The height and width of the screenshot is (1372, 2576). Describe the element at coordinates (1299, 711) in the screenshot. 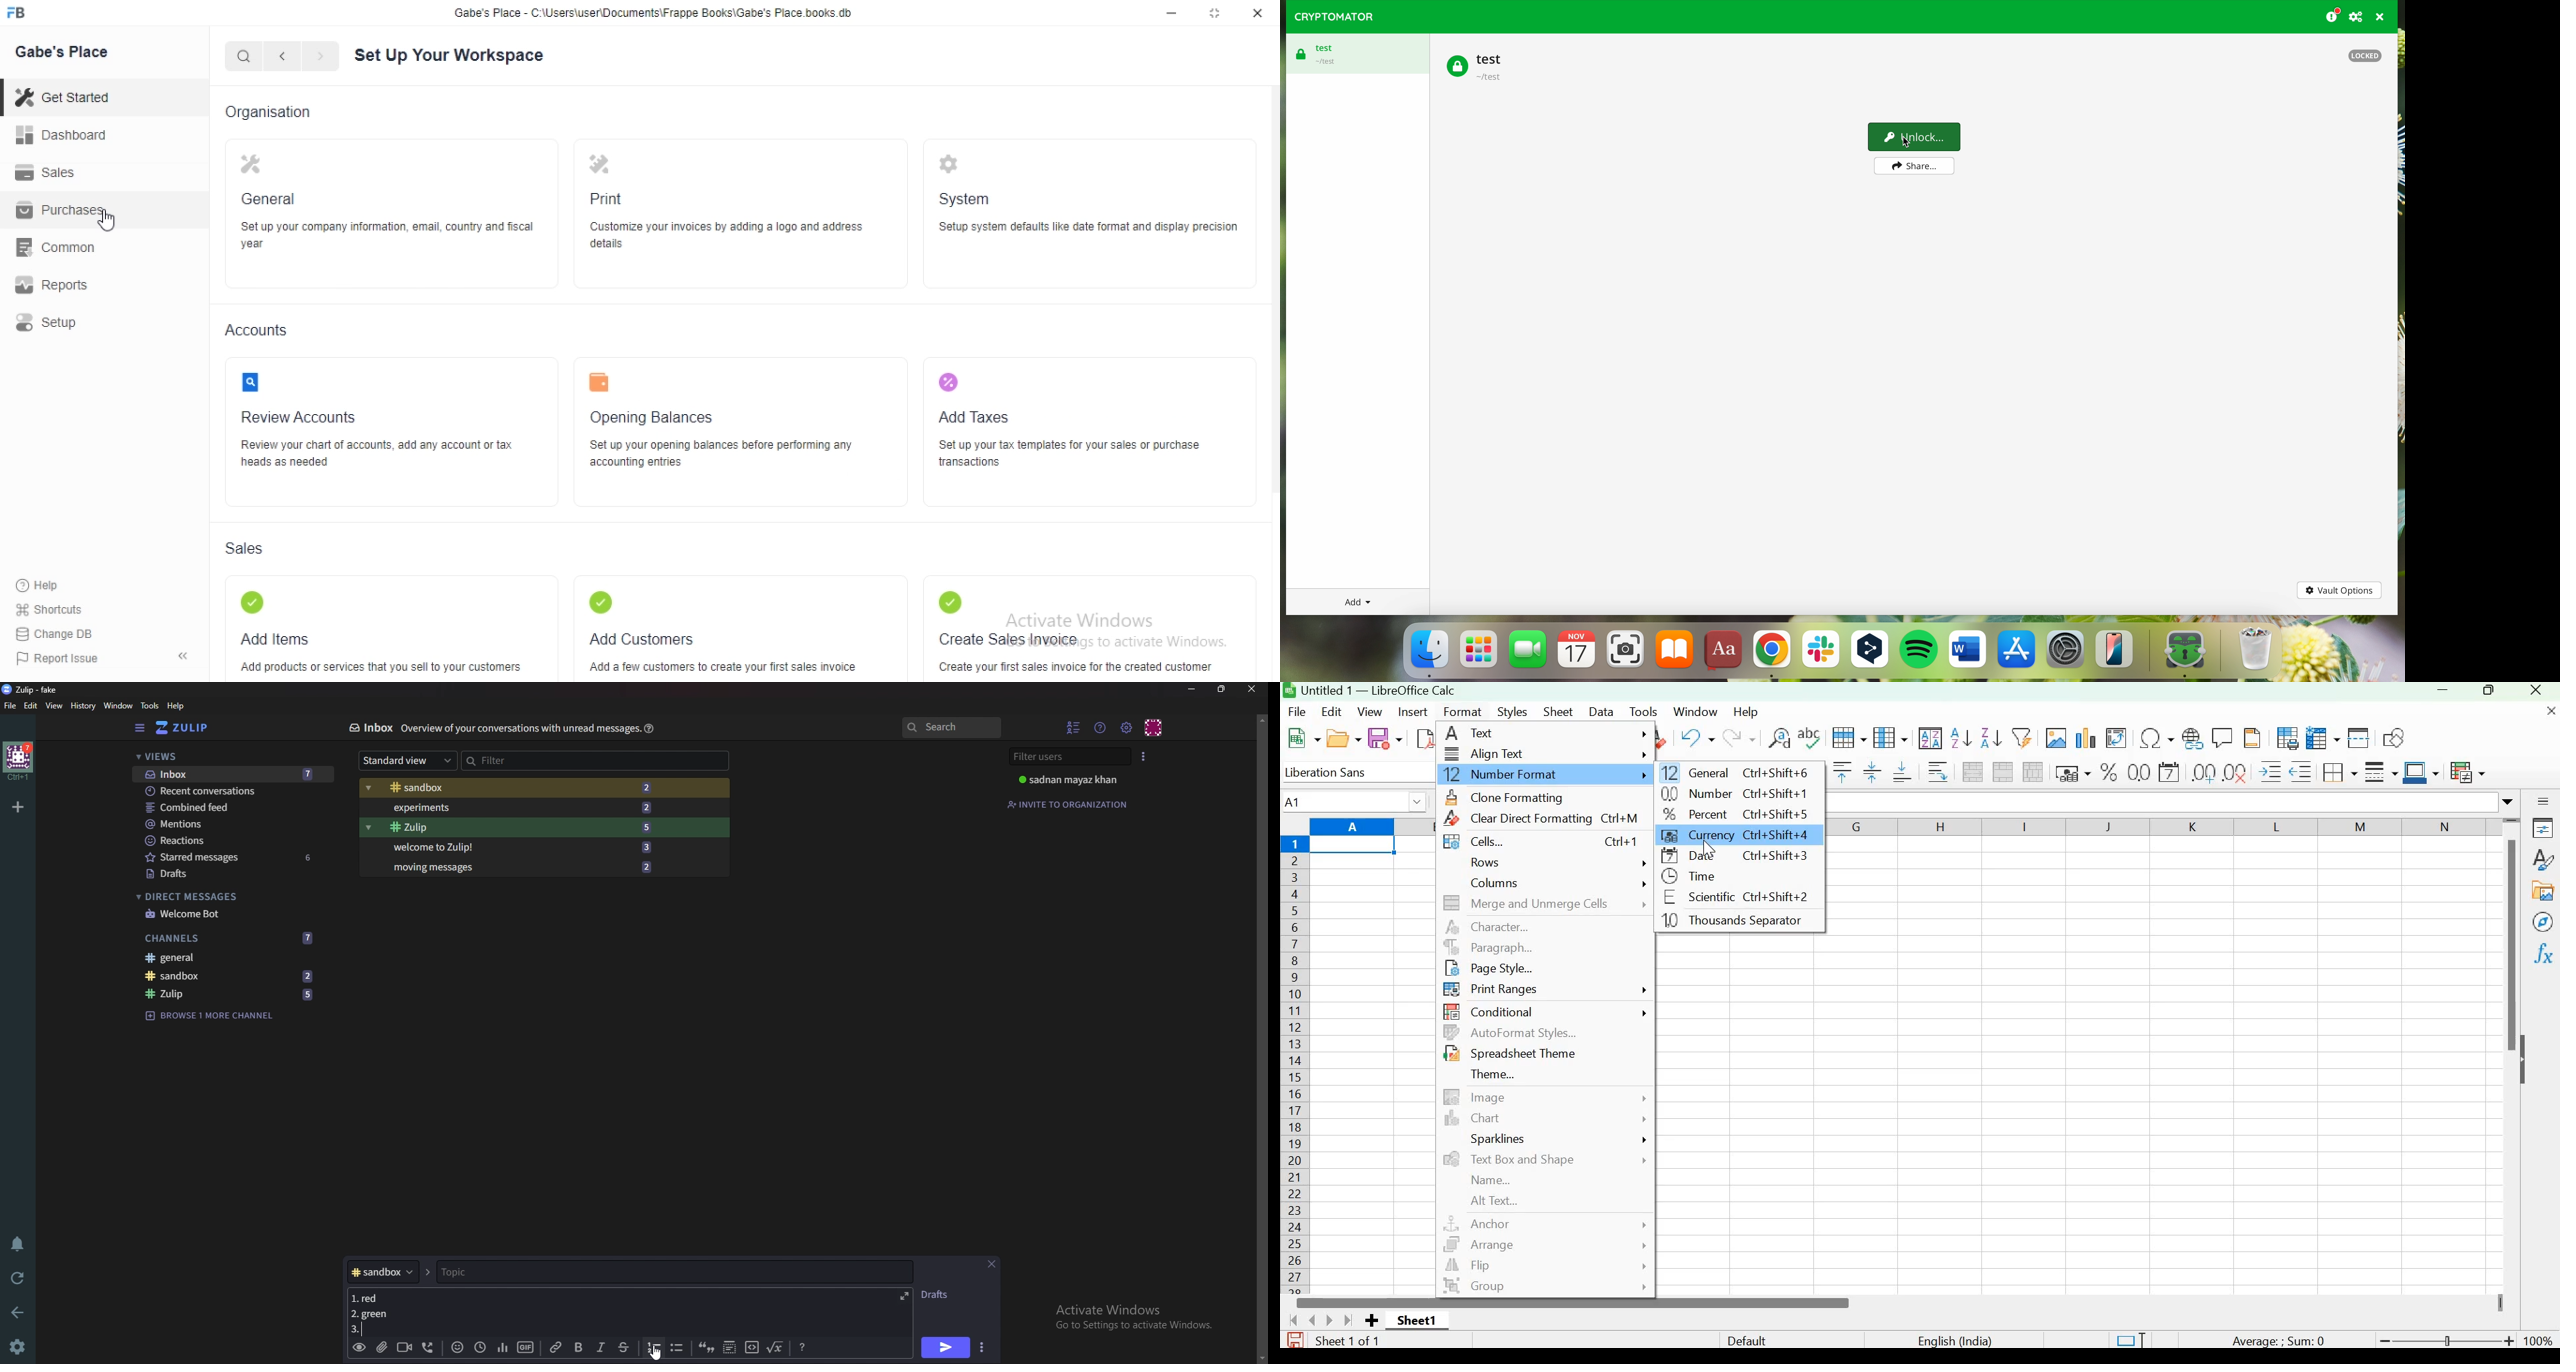

I see `File` at that location.